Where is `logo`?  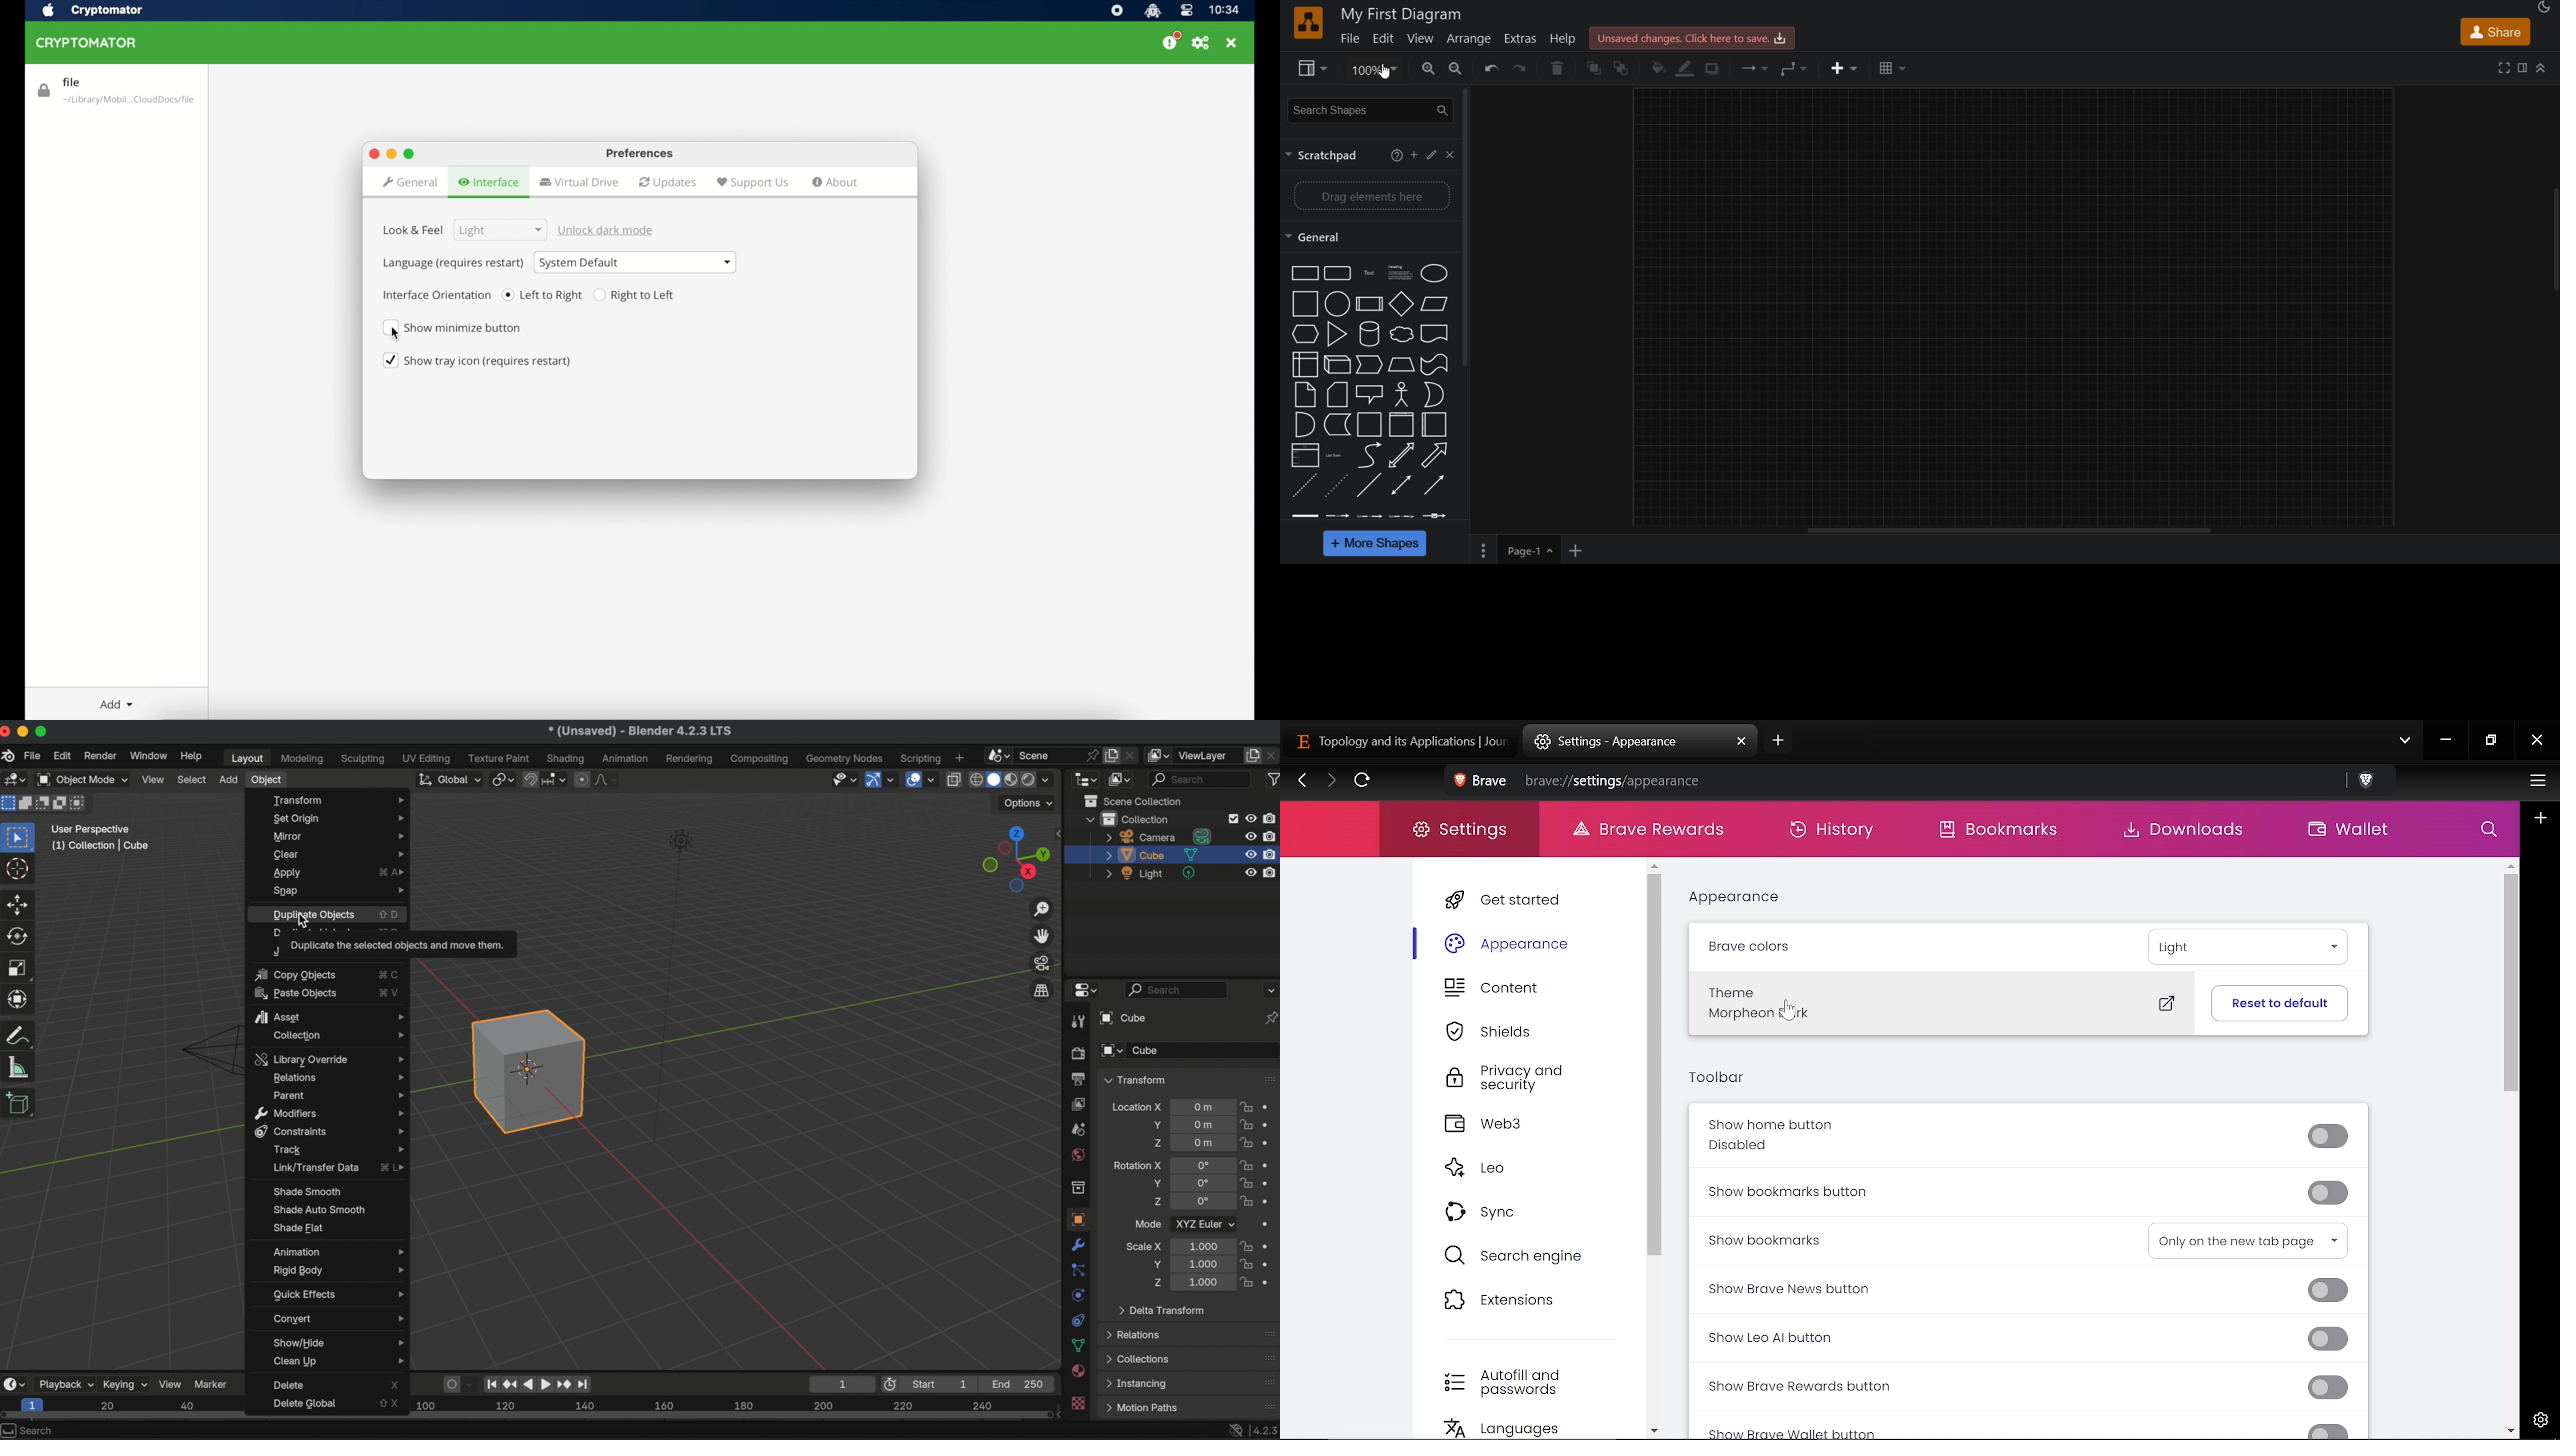
logo is located at coordinates (1307, 23).